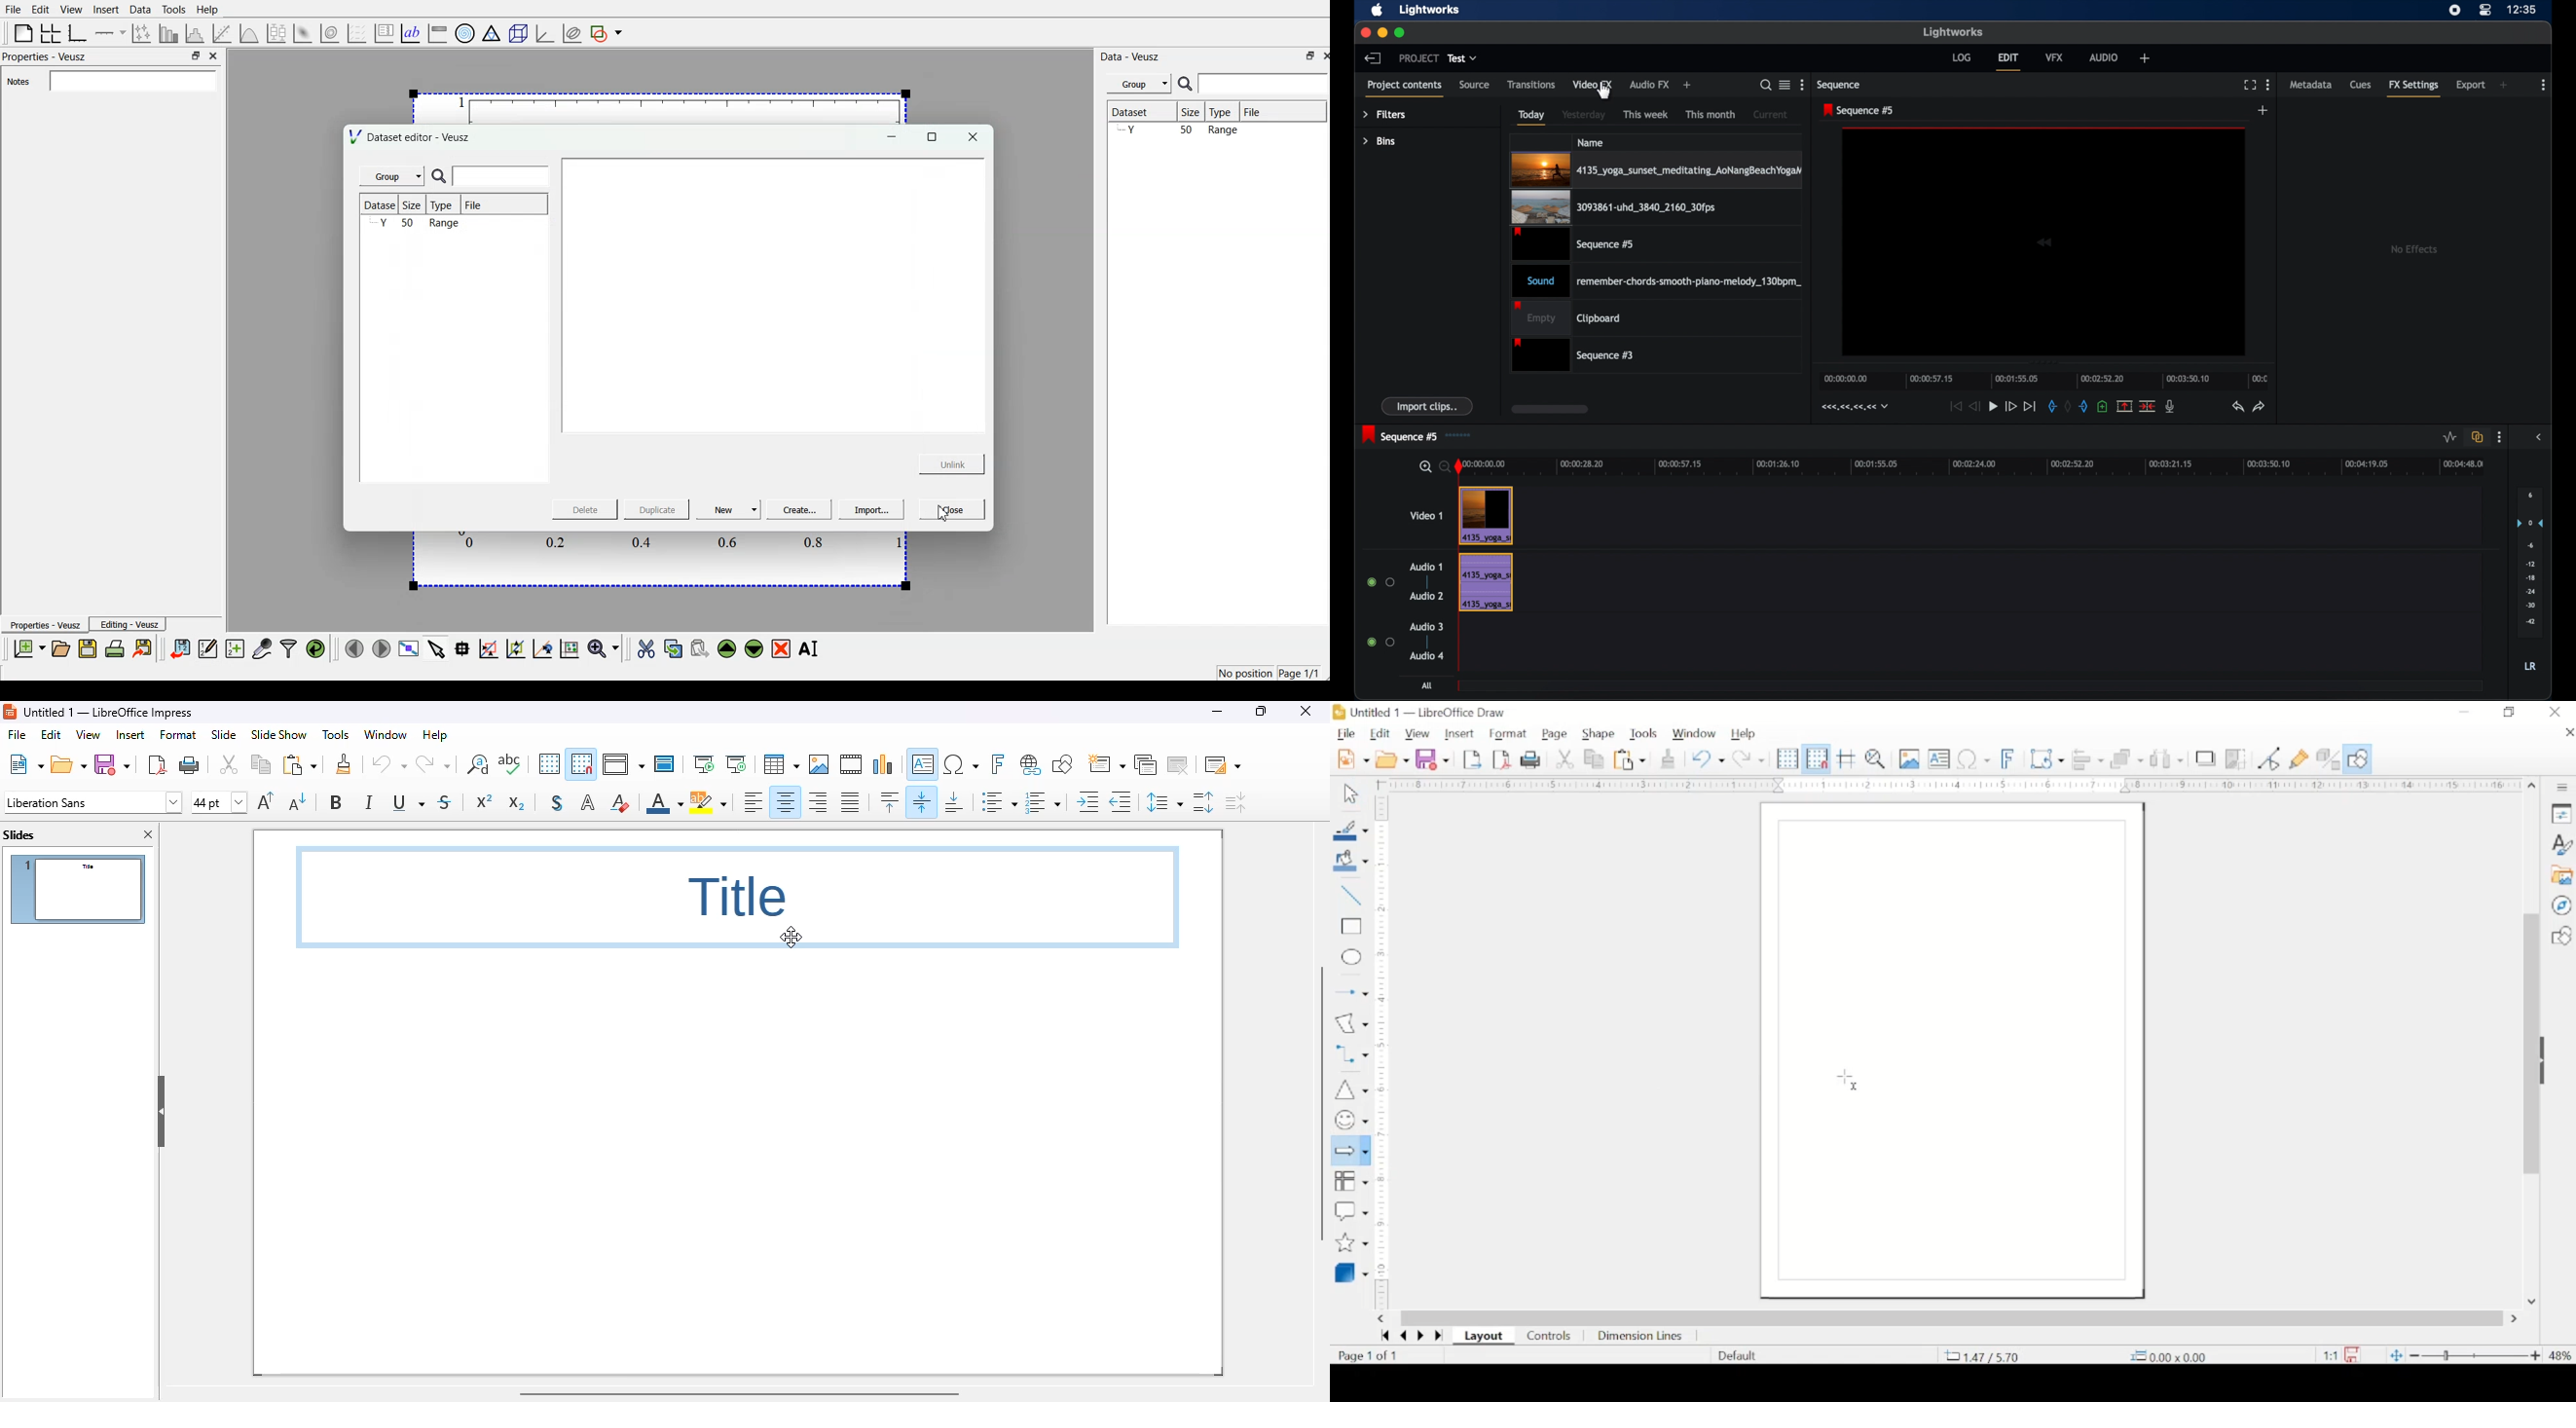  I want to click on snap to grid, so click(1817, 758).